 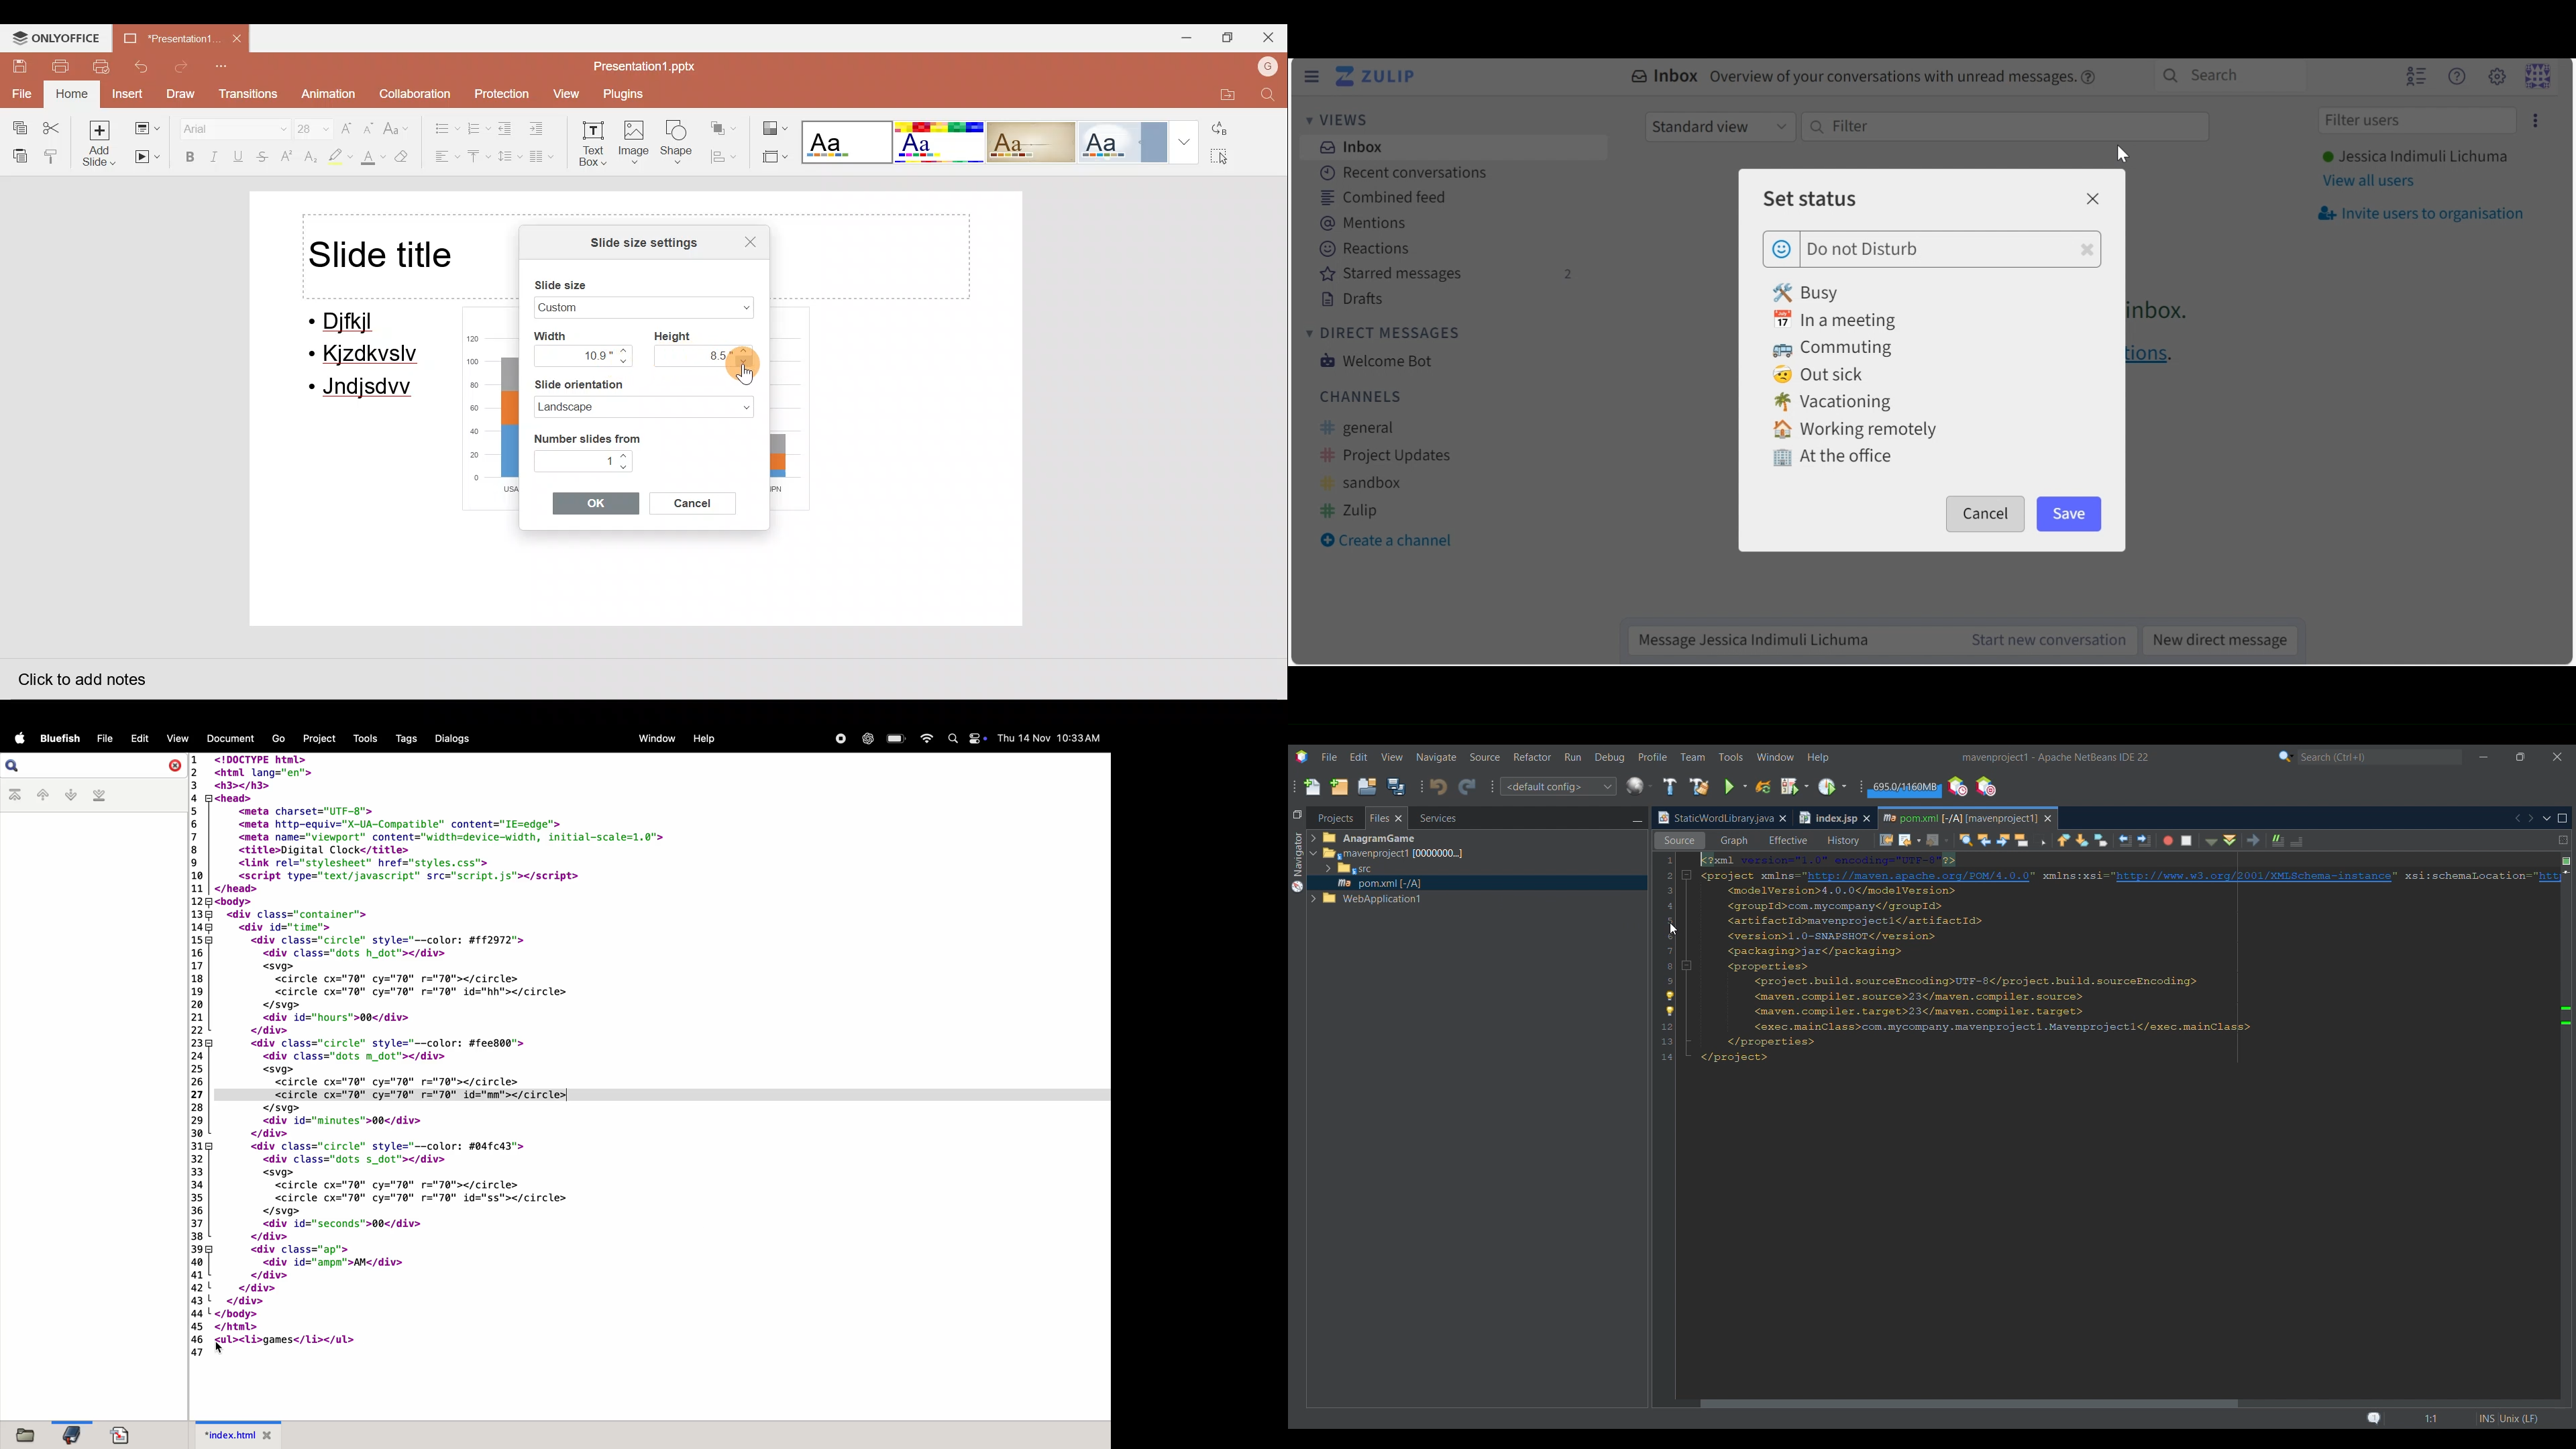 What do you see at coordinates (1610, 757) in the screenshot?
I see `Debug menu` at bounding box center [1610, 757].